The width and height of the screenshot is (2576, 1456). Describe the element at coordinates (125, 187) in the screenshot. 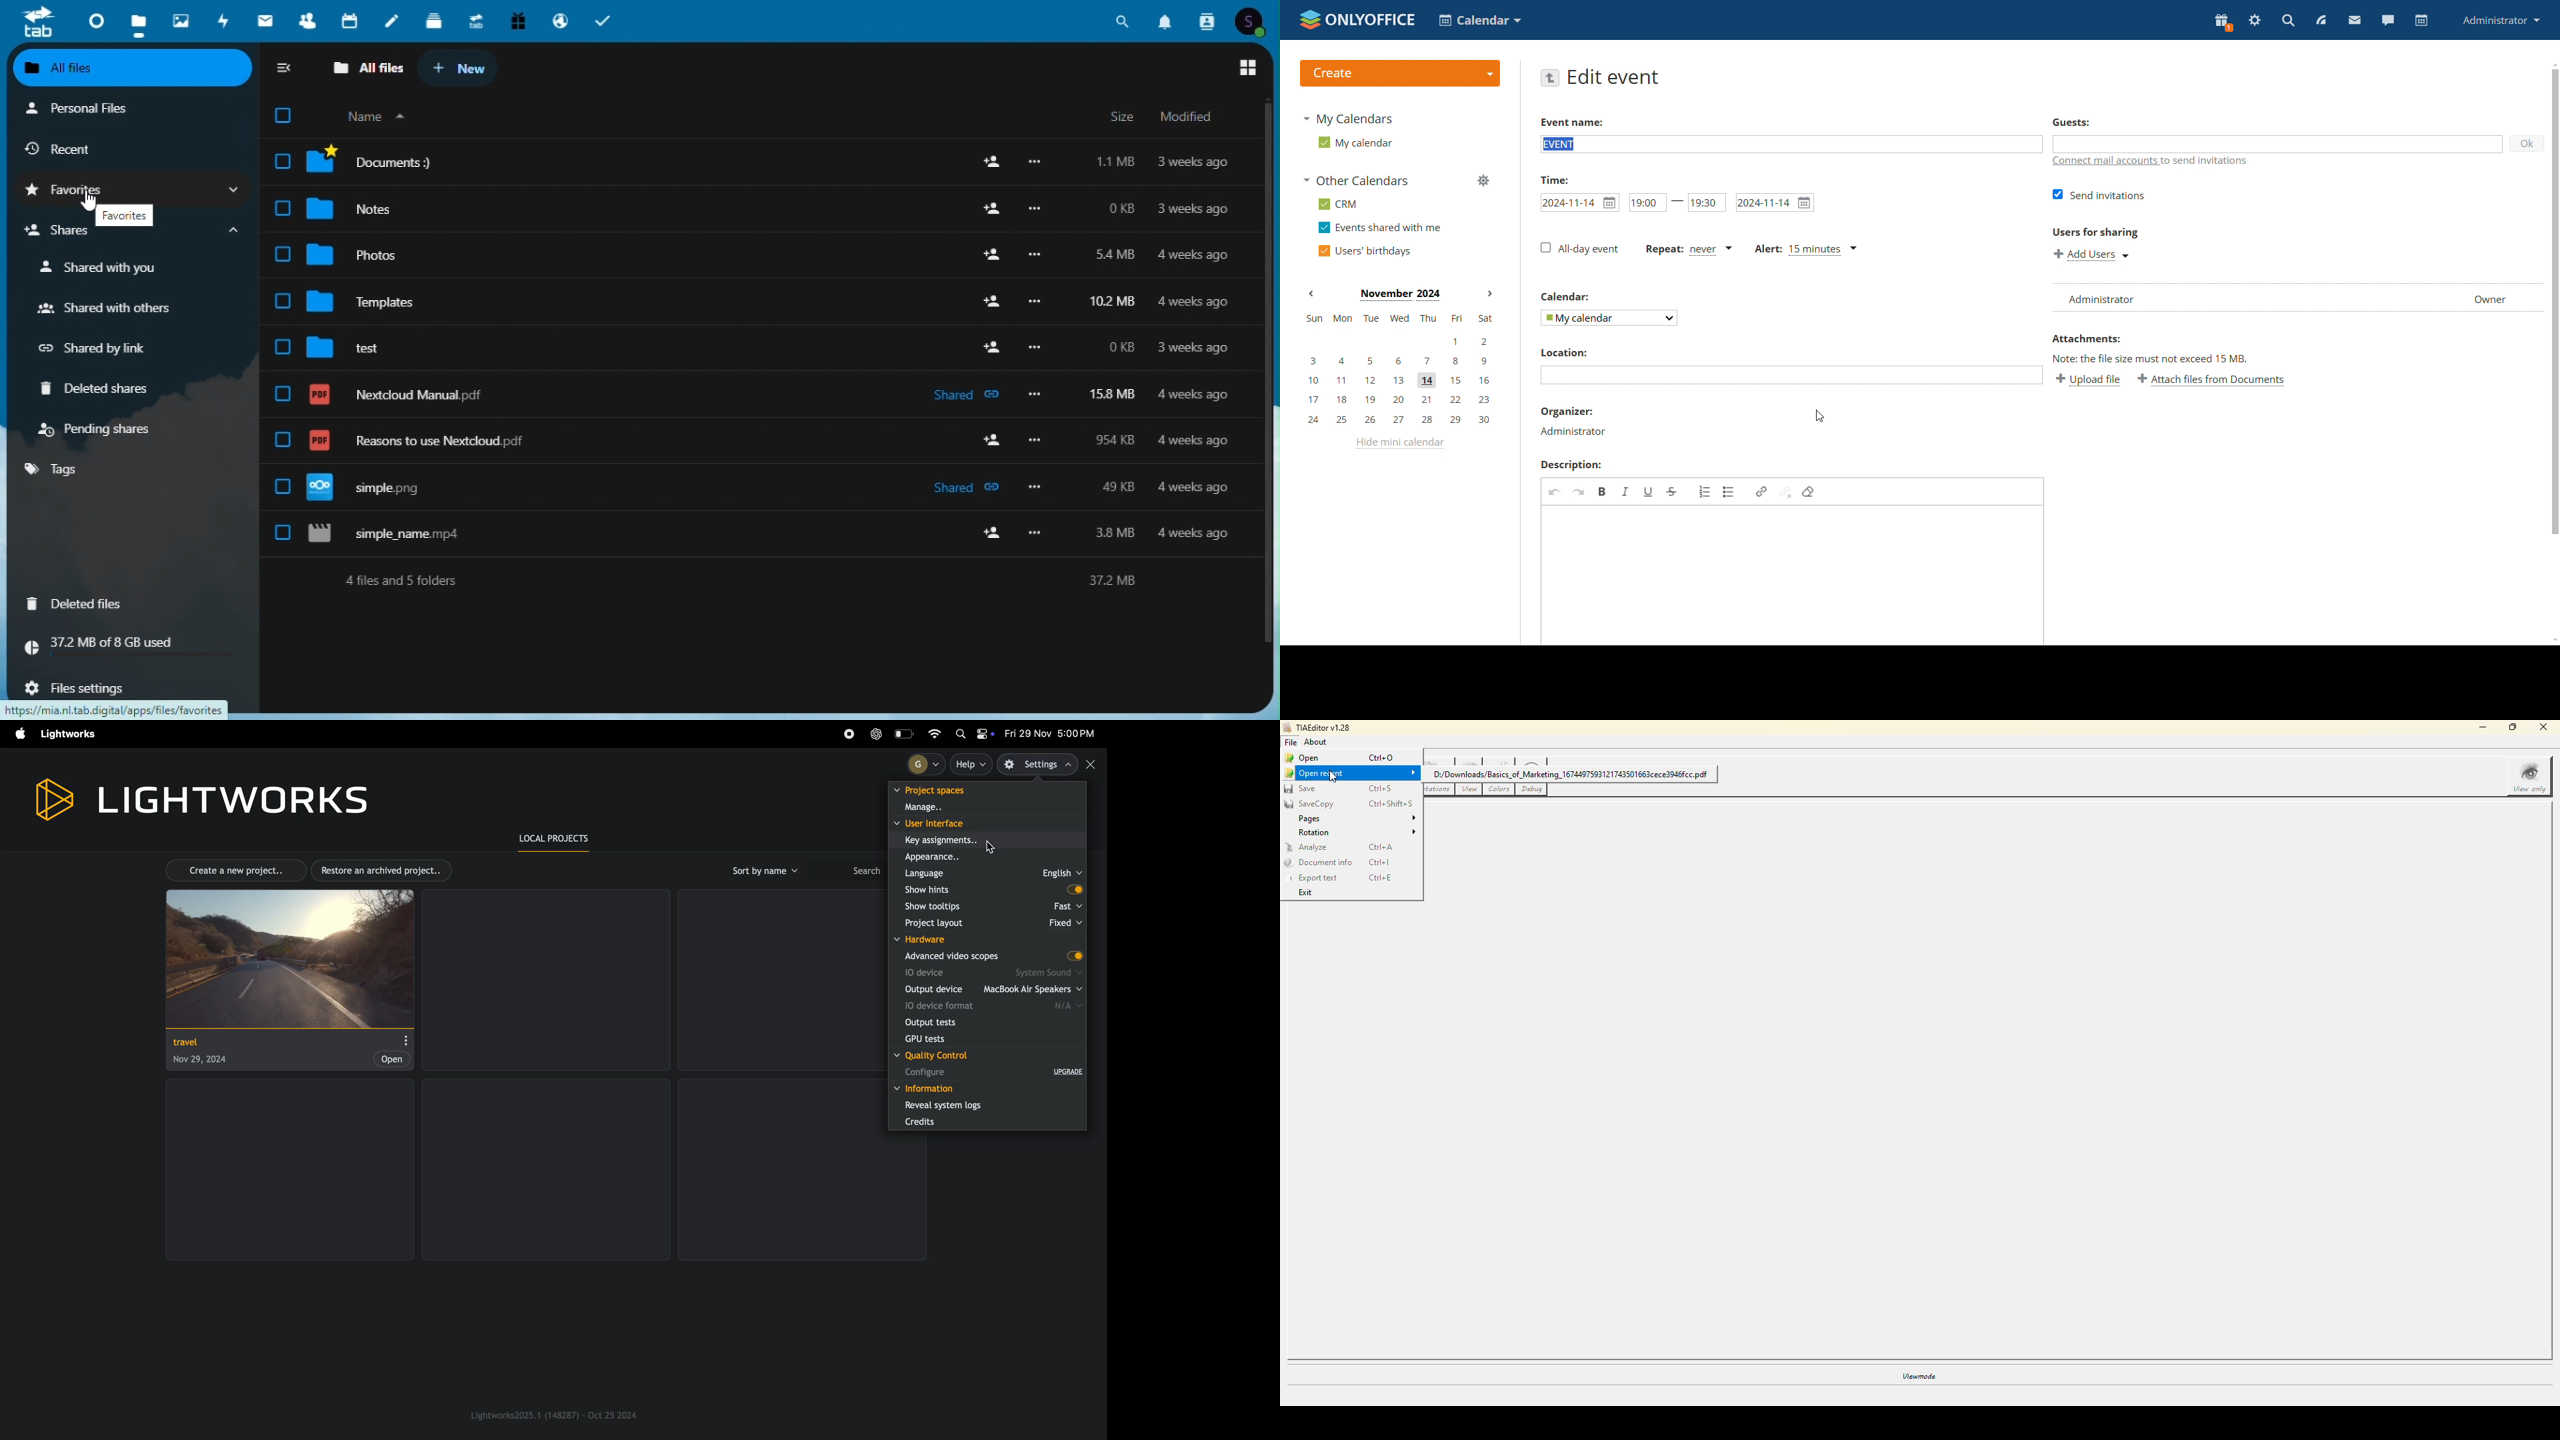

I see `favourites` at that location.